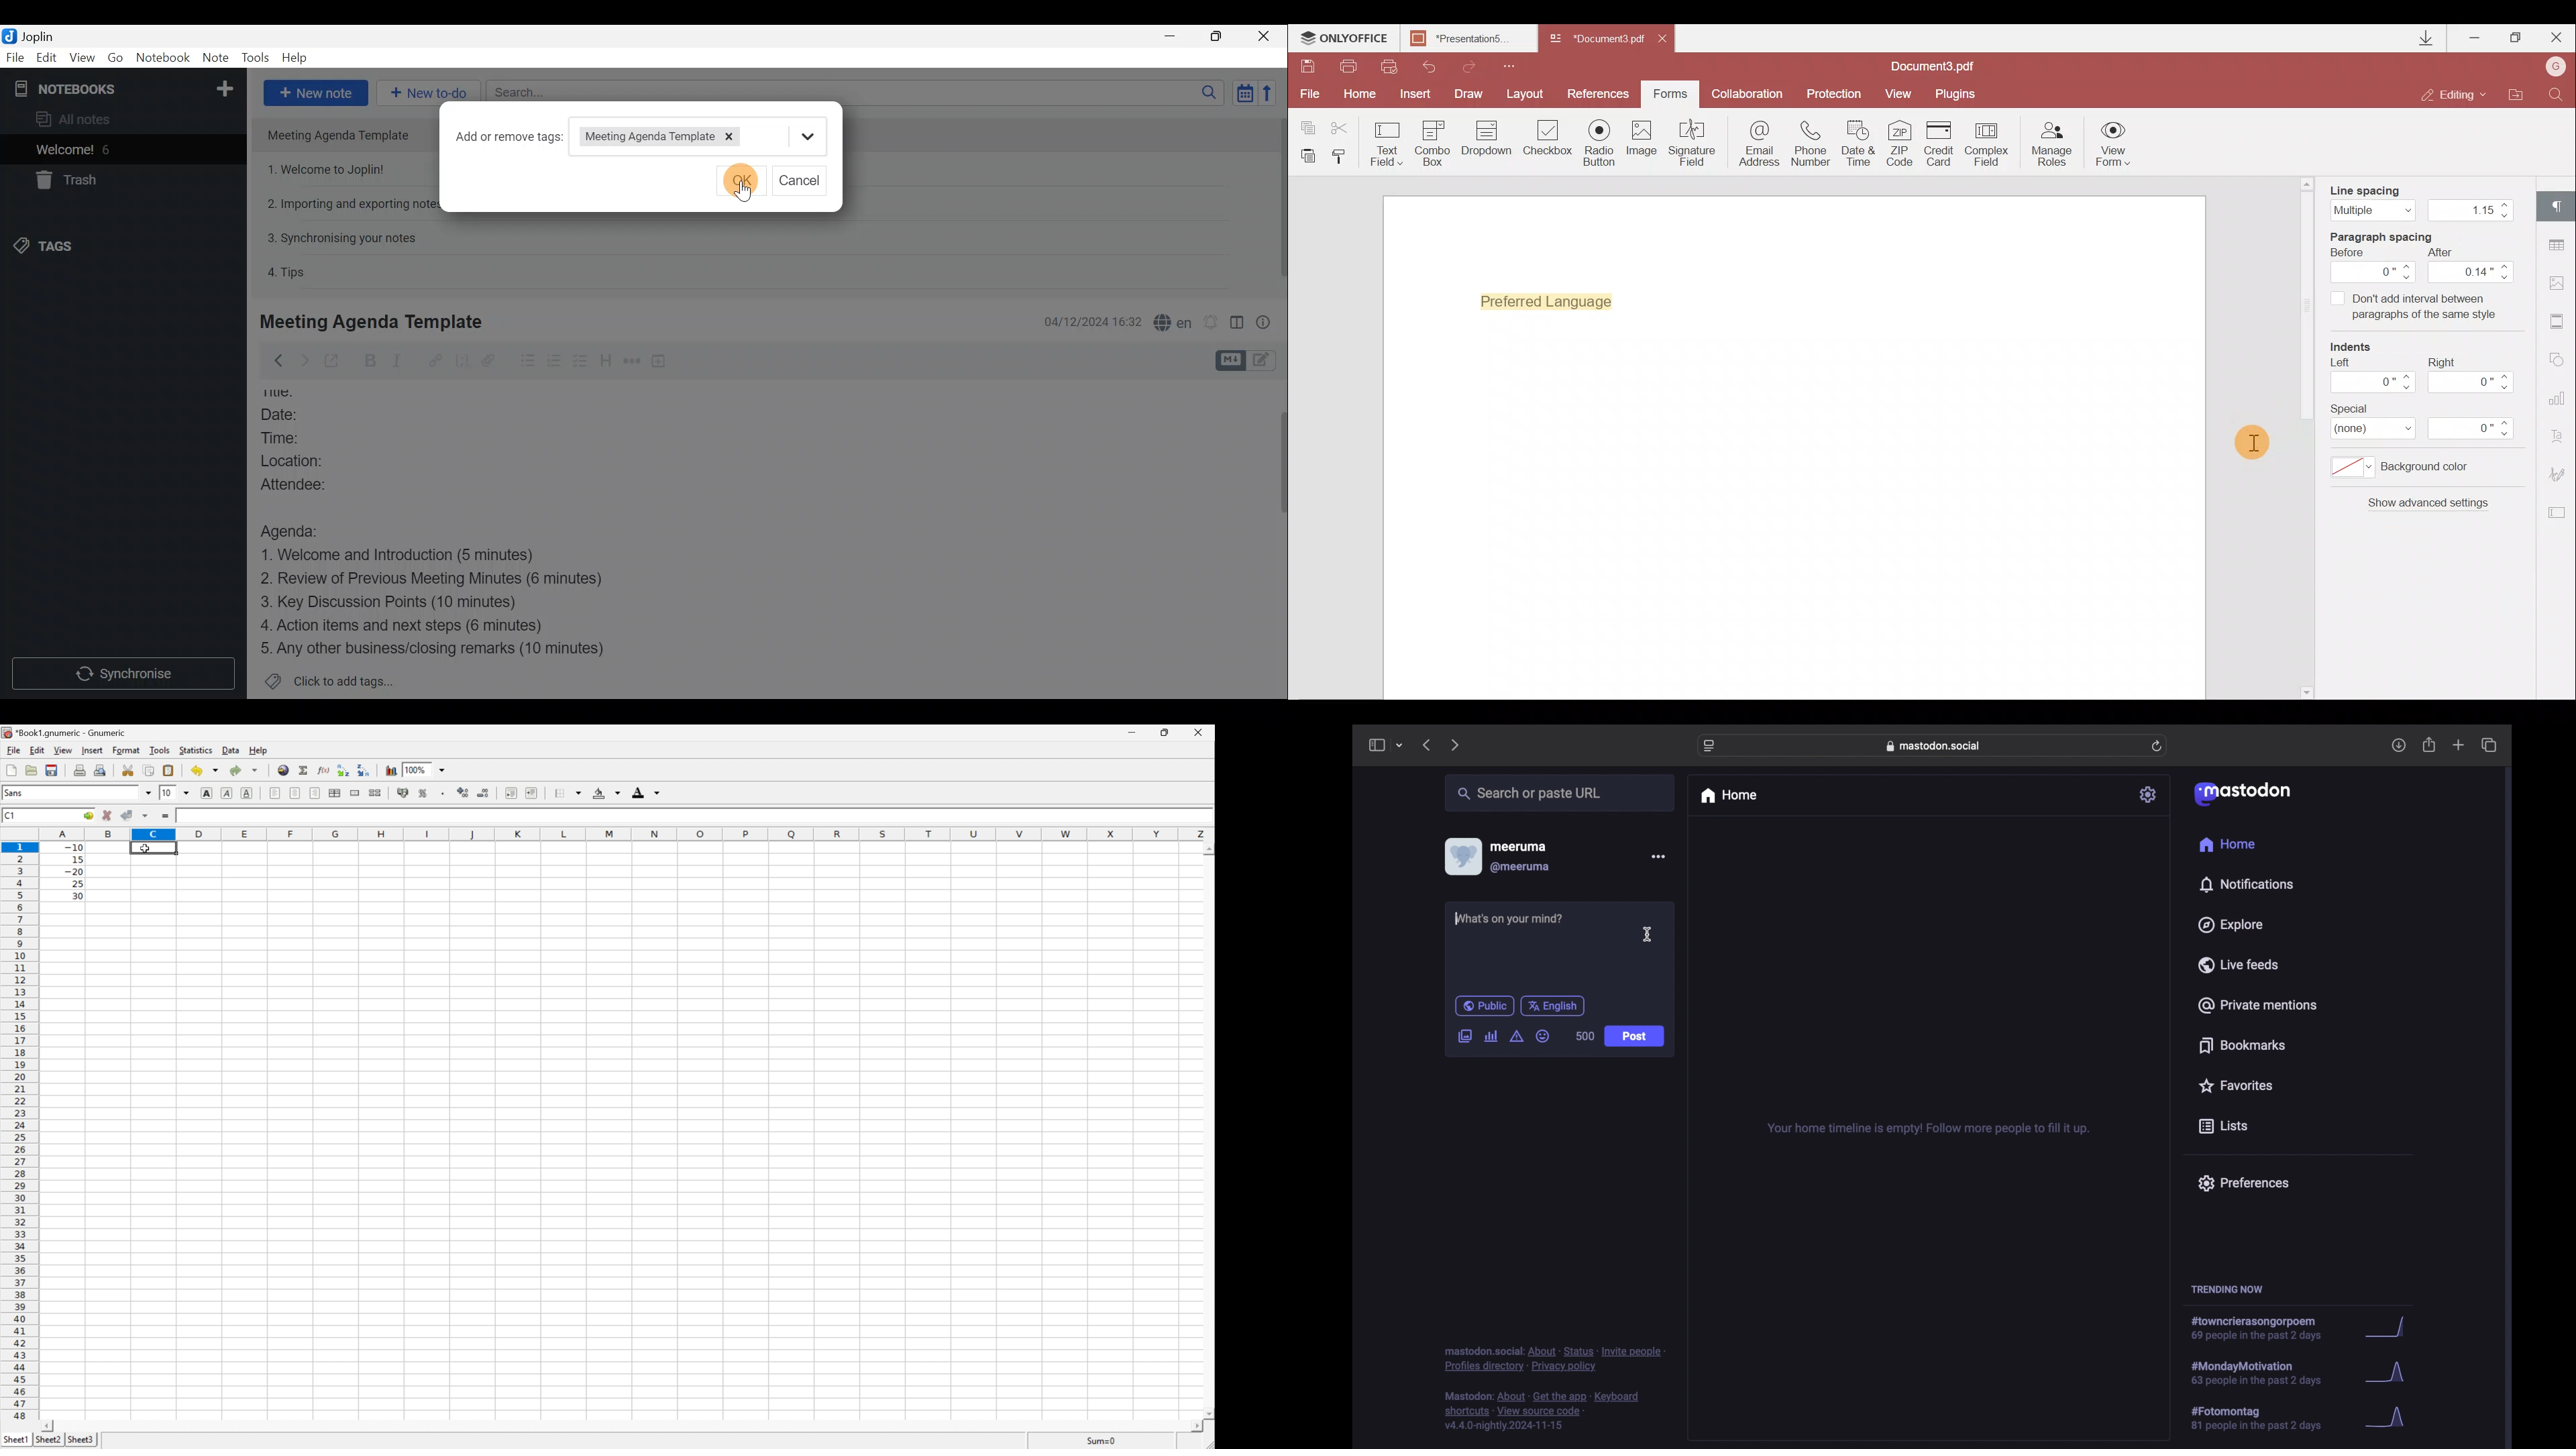 This screenshot has height=1456, width=2576. What do you see at coordinates (11, 771) in the screenshot?
I see `File` at bounding box center [11, 771].